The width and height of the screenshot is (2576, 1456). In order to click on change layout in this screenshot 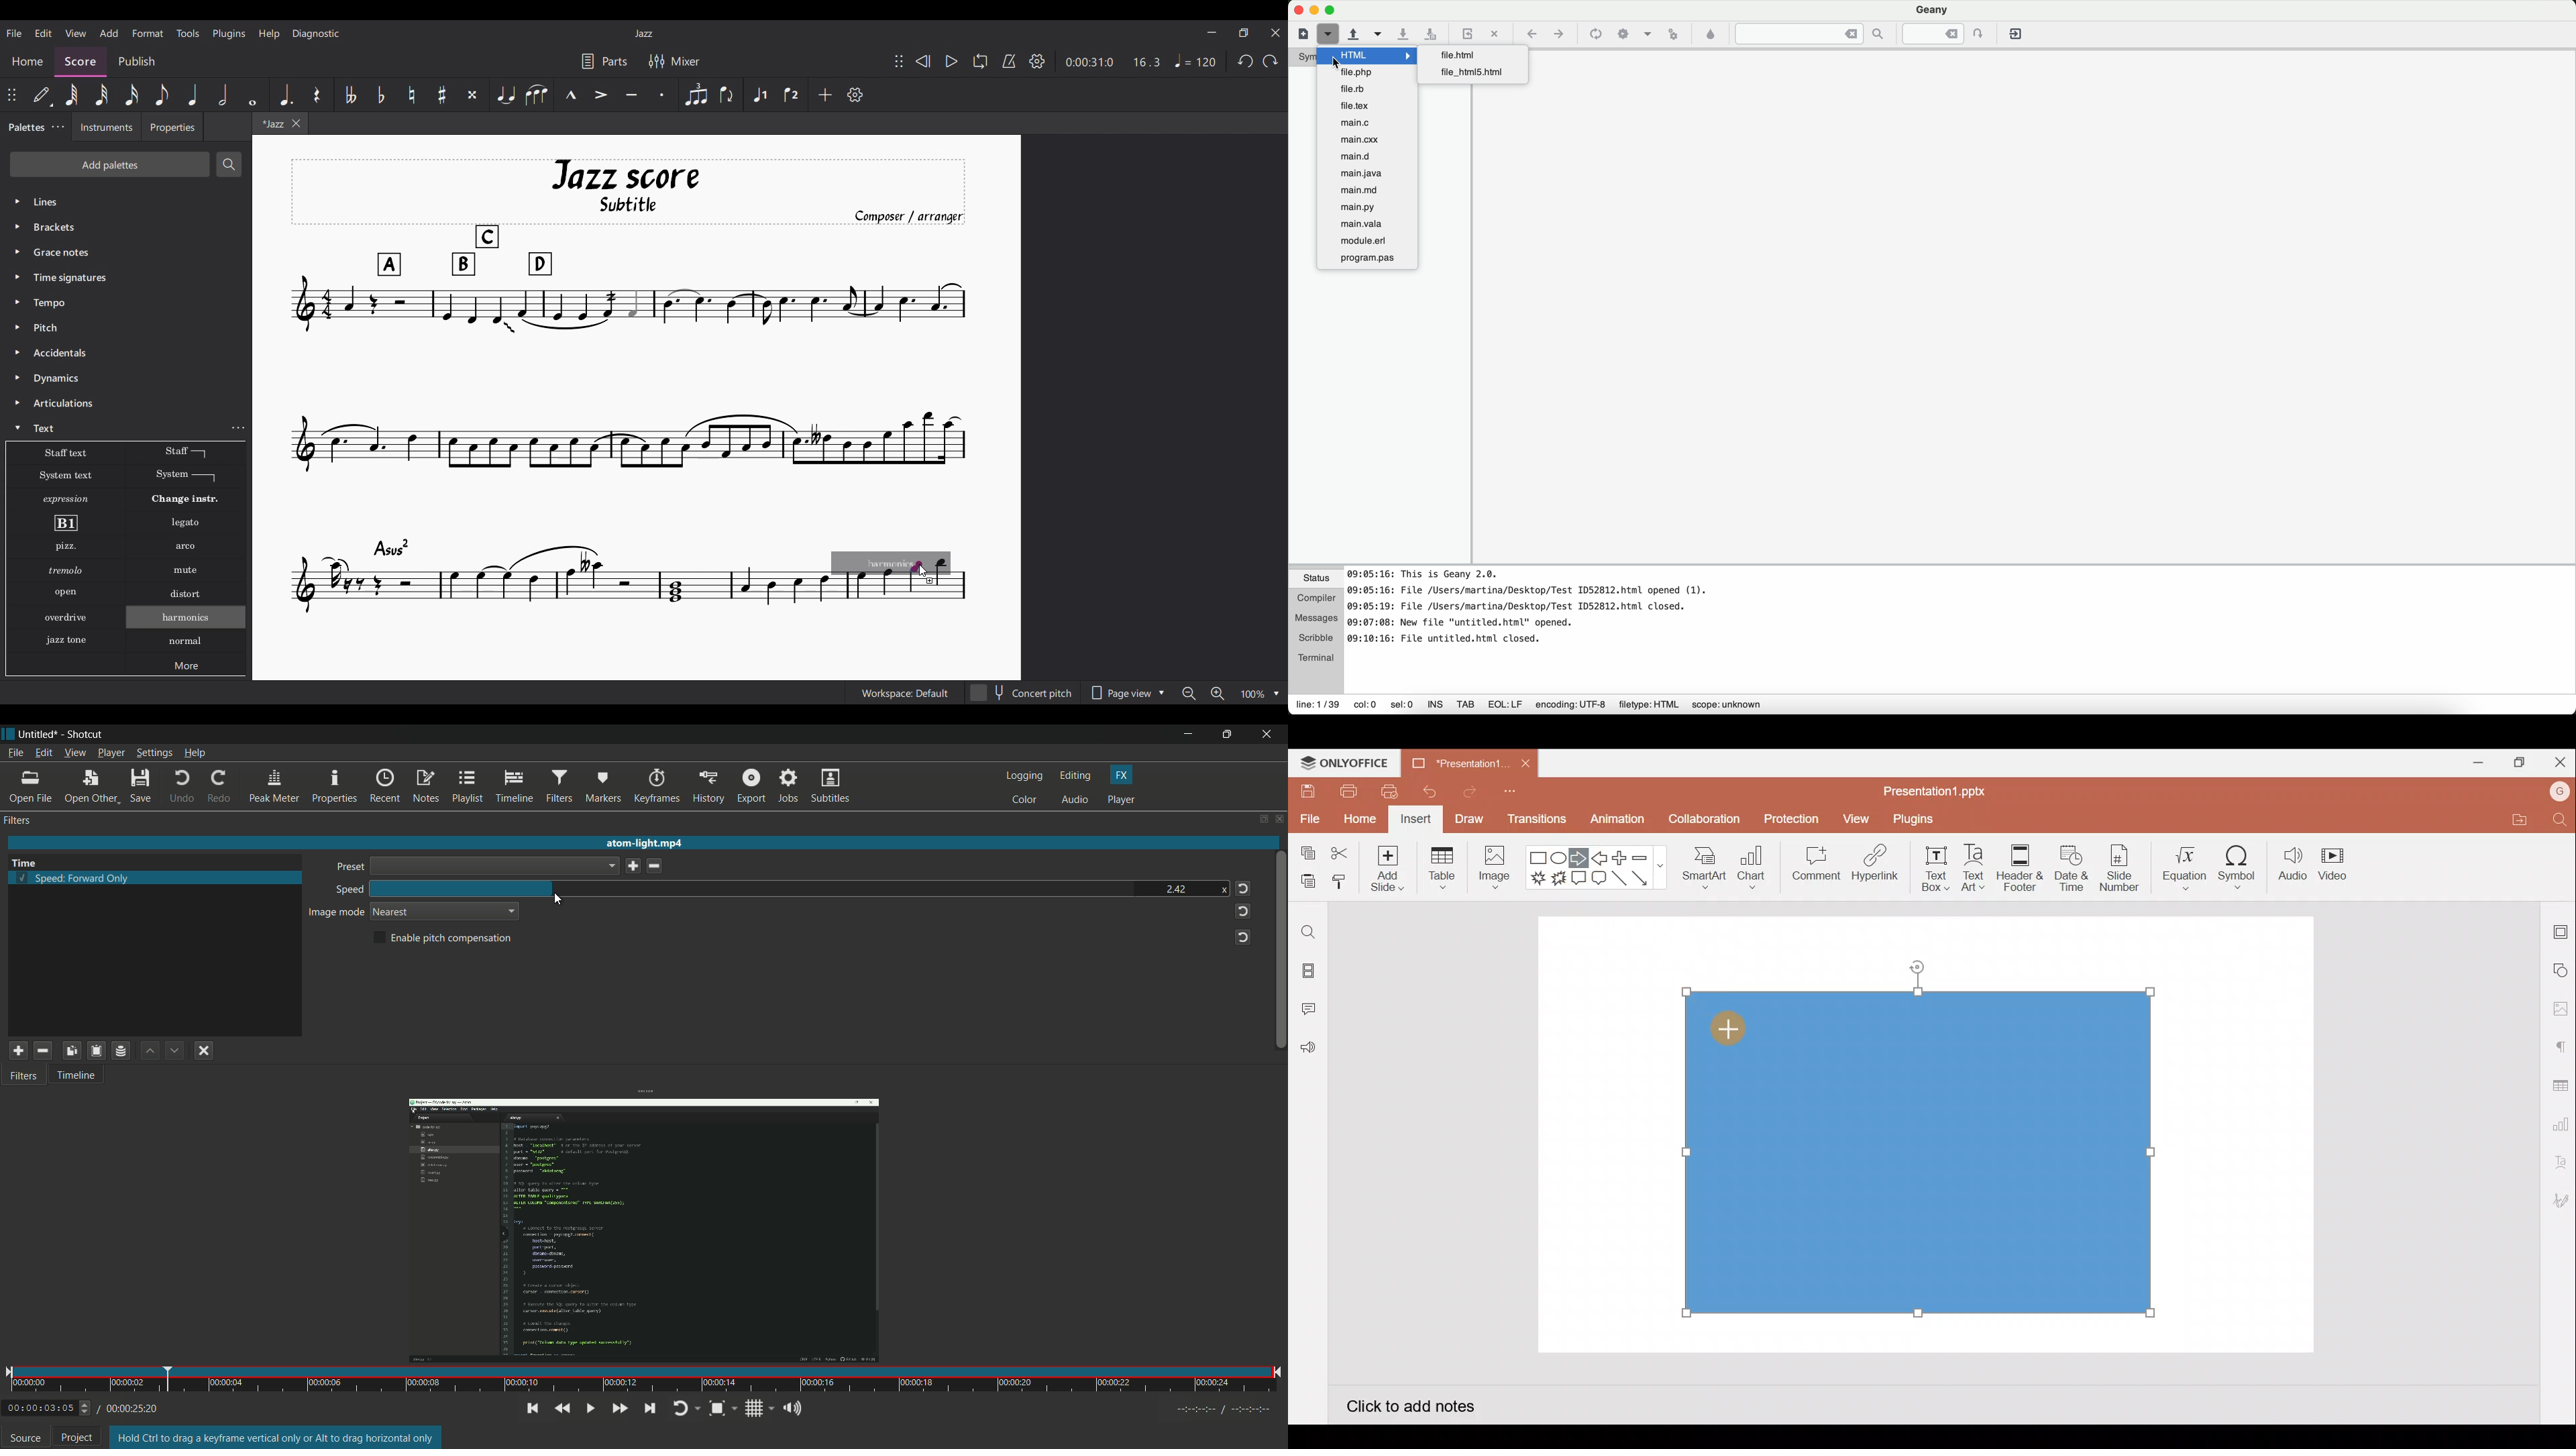, I will do `click(1261, 819)`.